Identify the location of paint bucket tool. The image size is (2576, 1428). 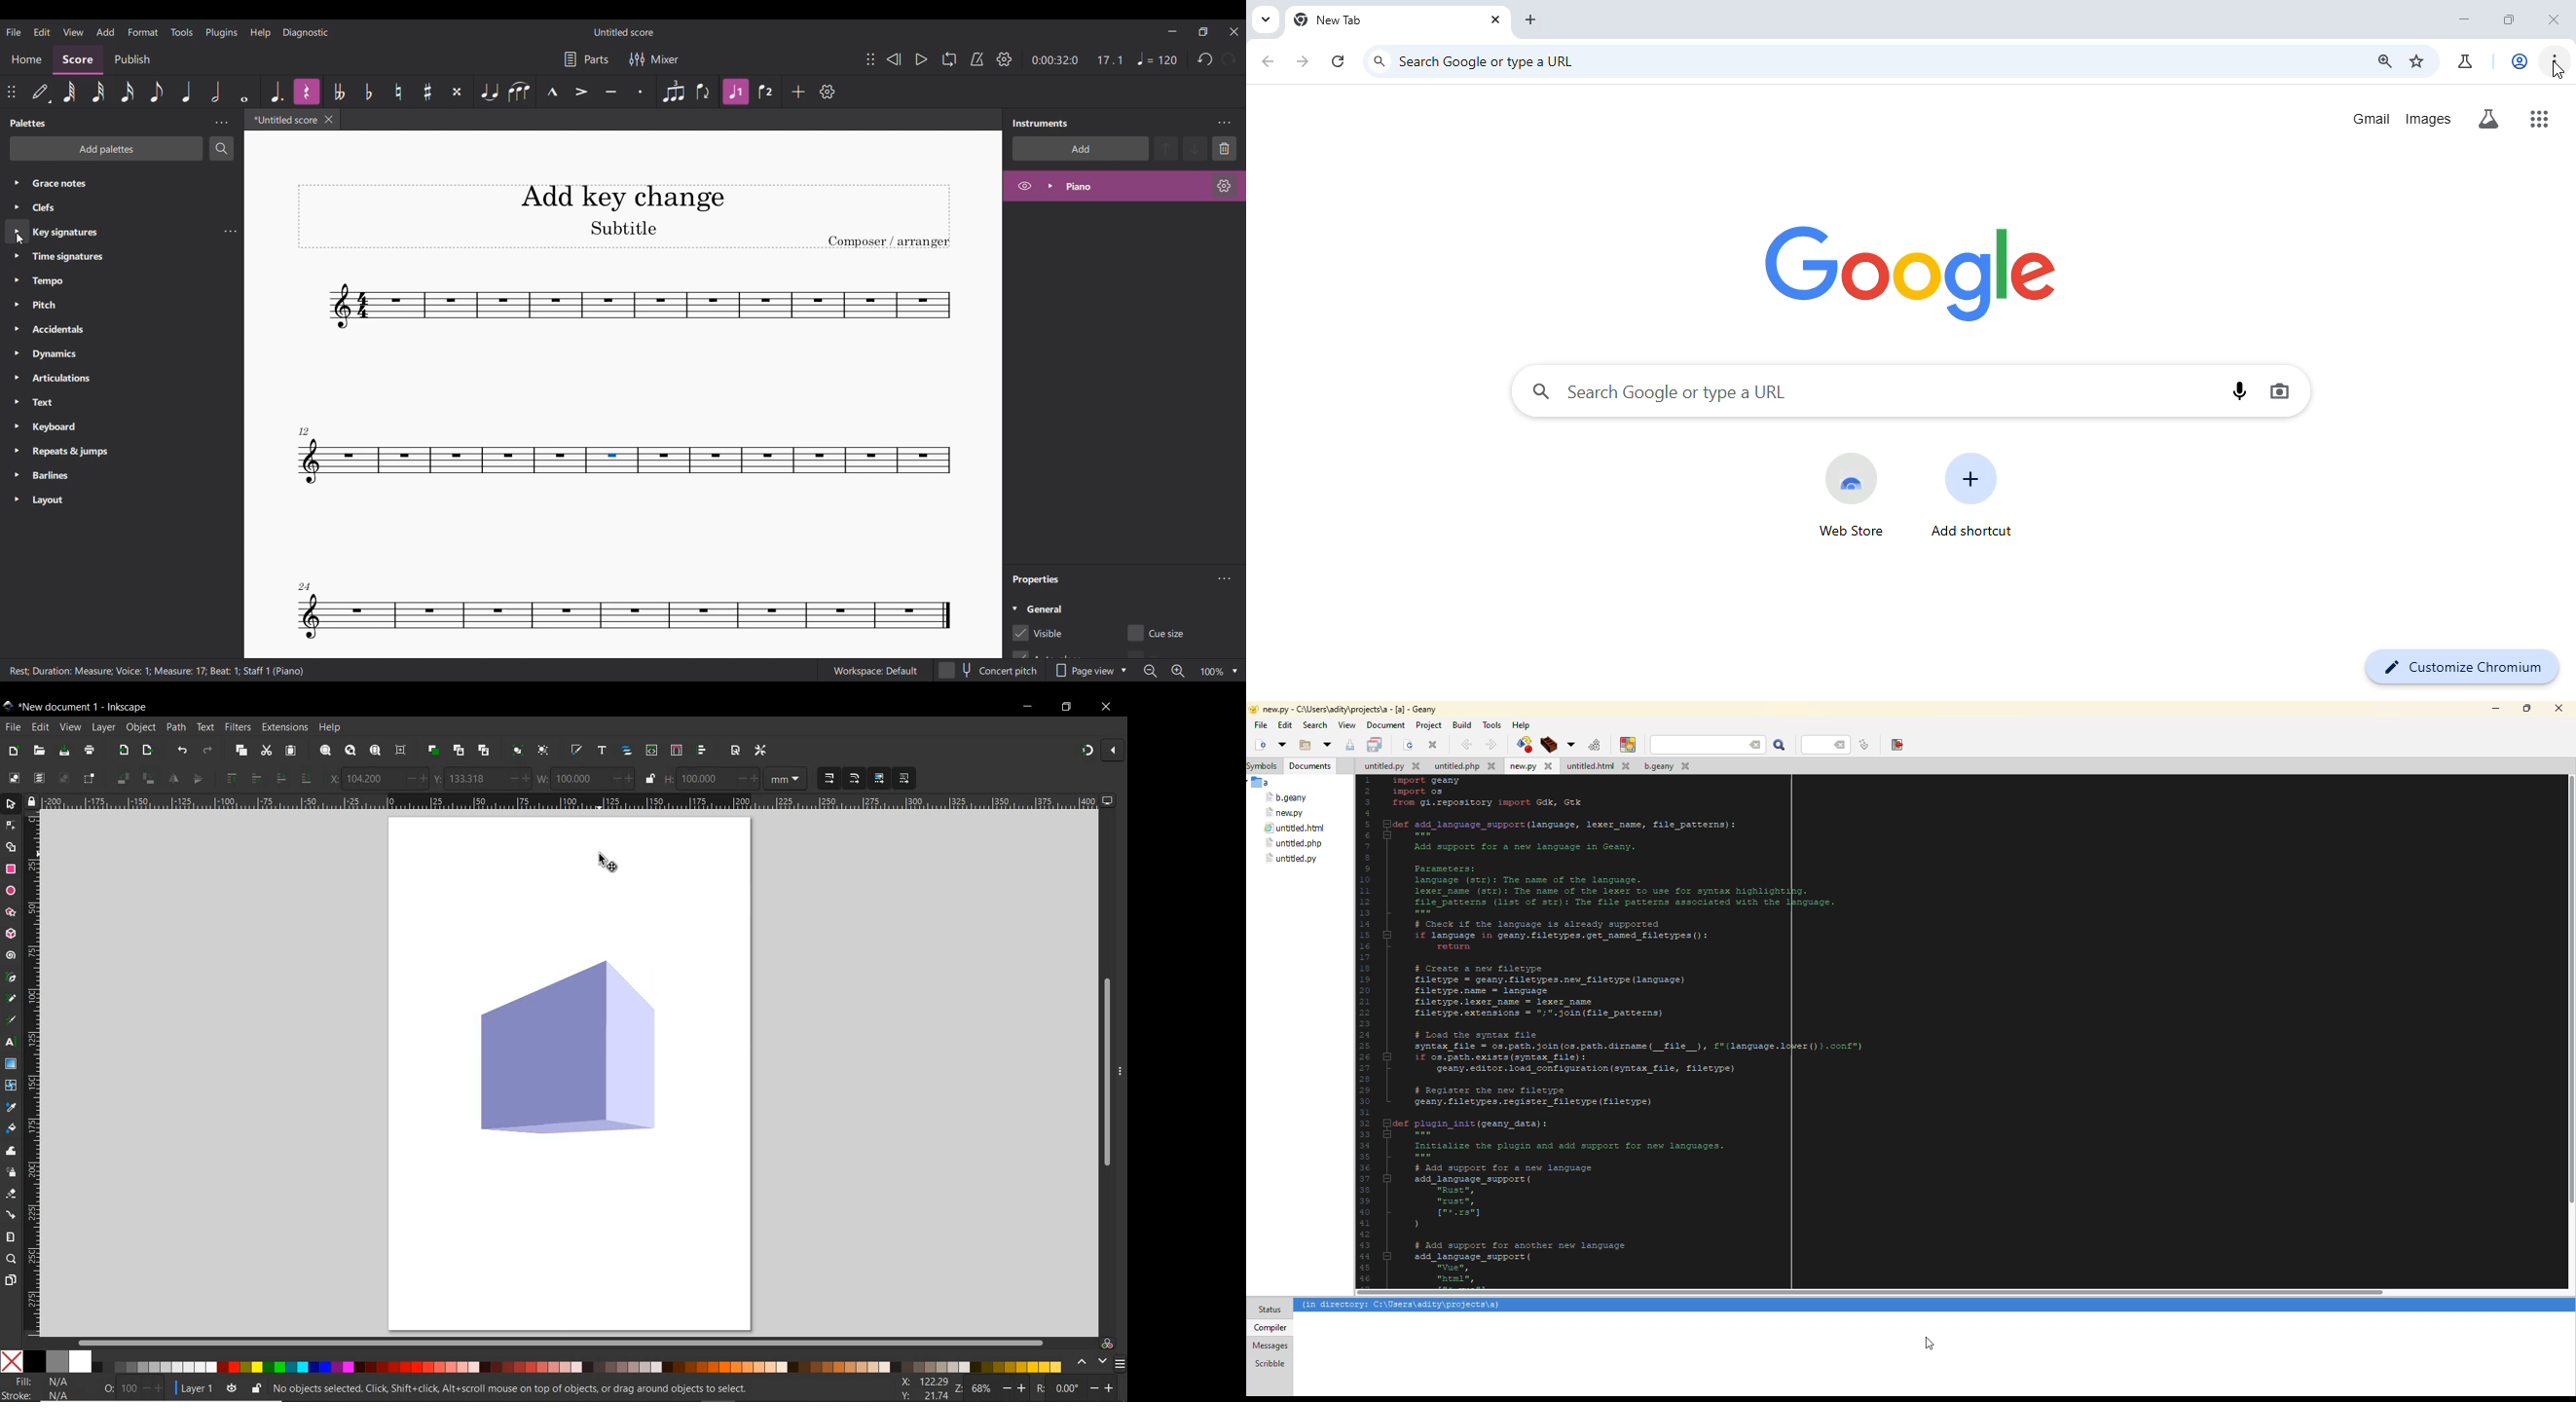
(12, 1129).